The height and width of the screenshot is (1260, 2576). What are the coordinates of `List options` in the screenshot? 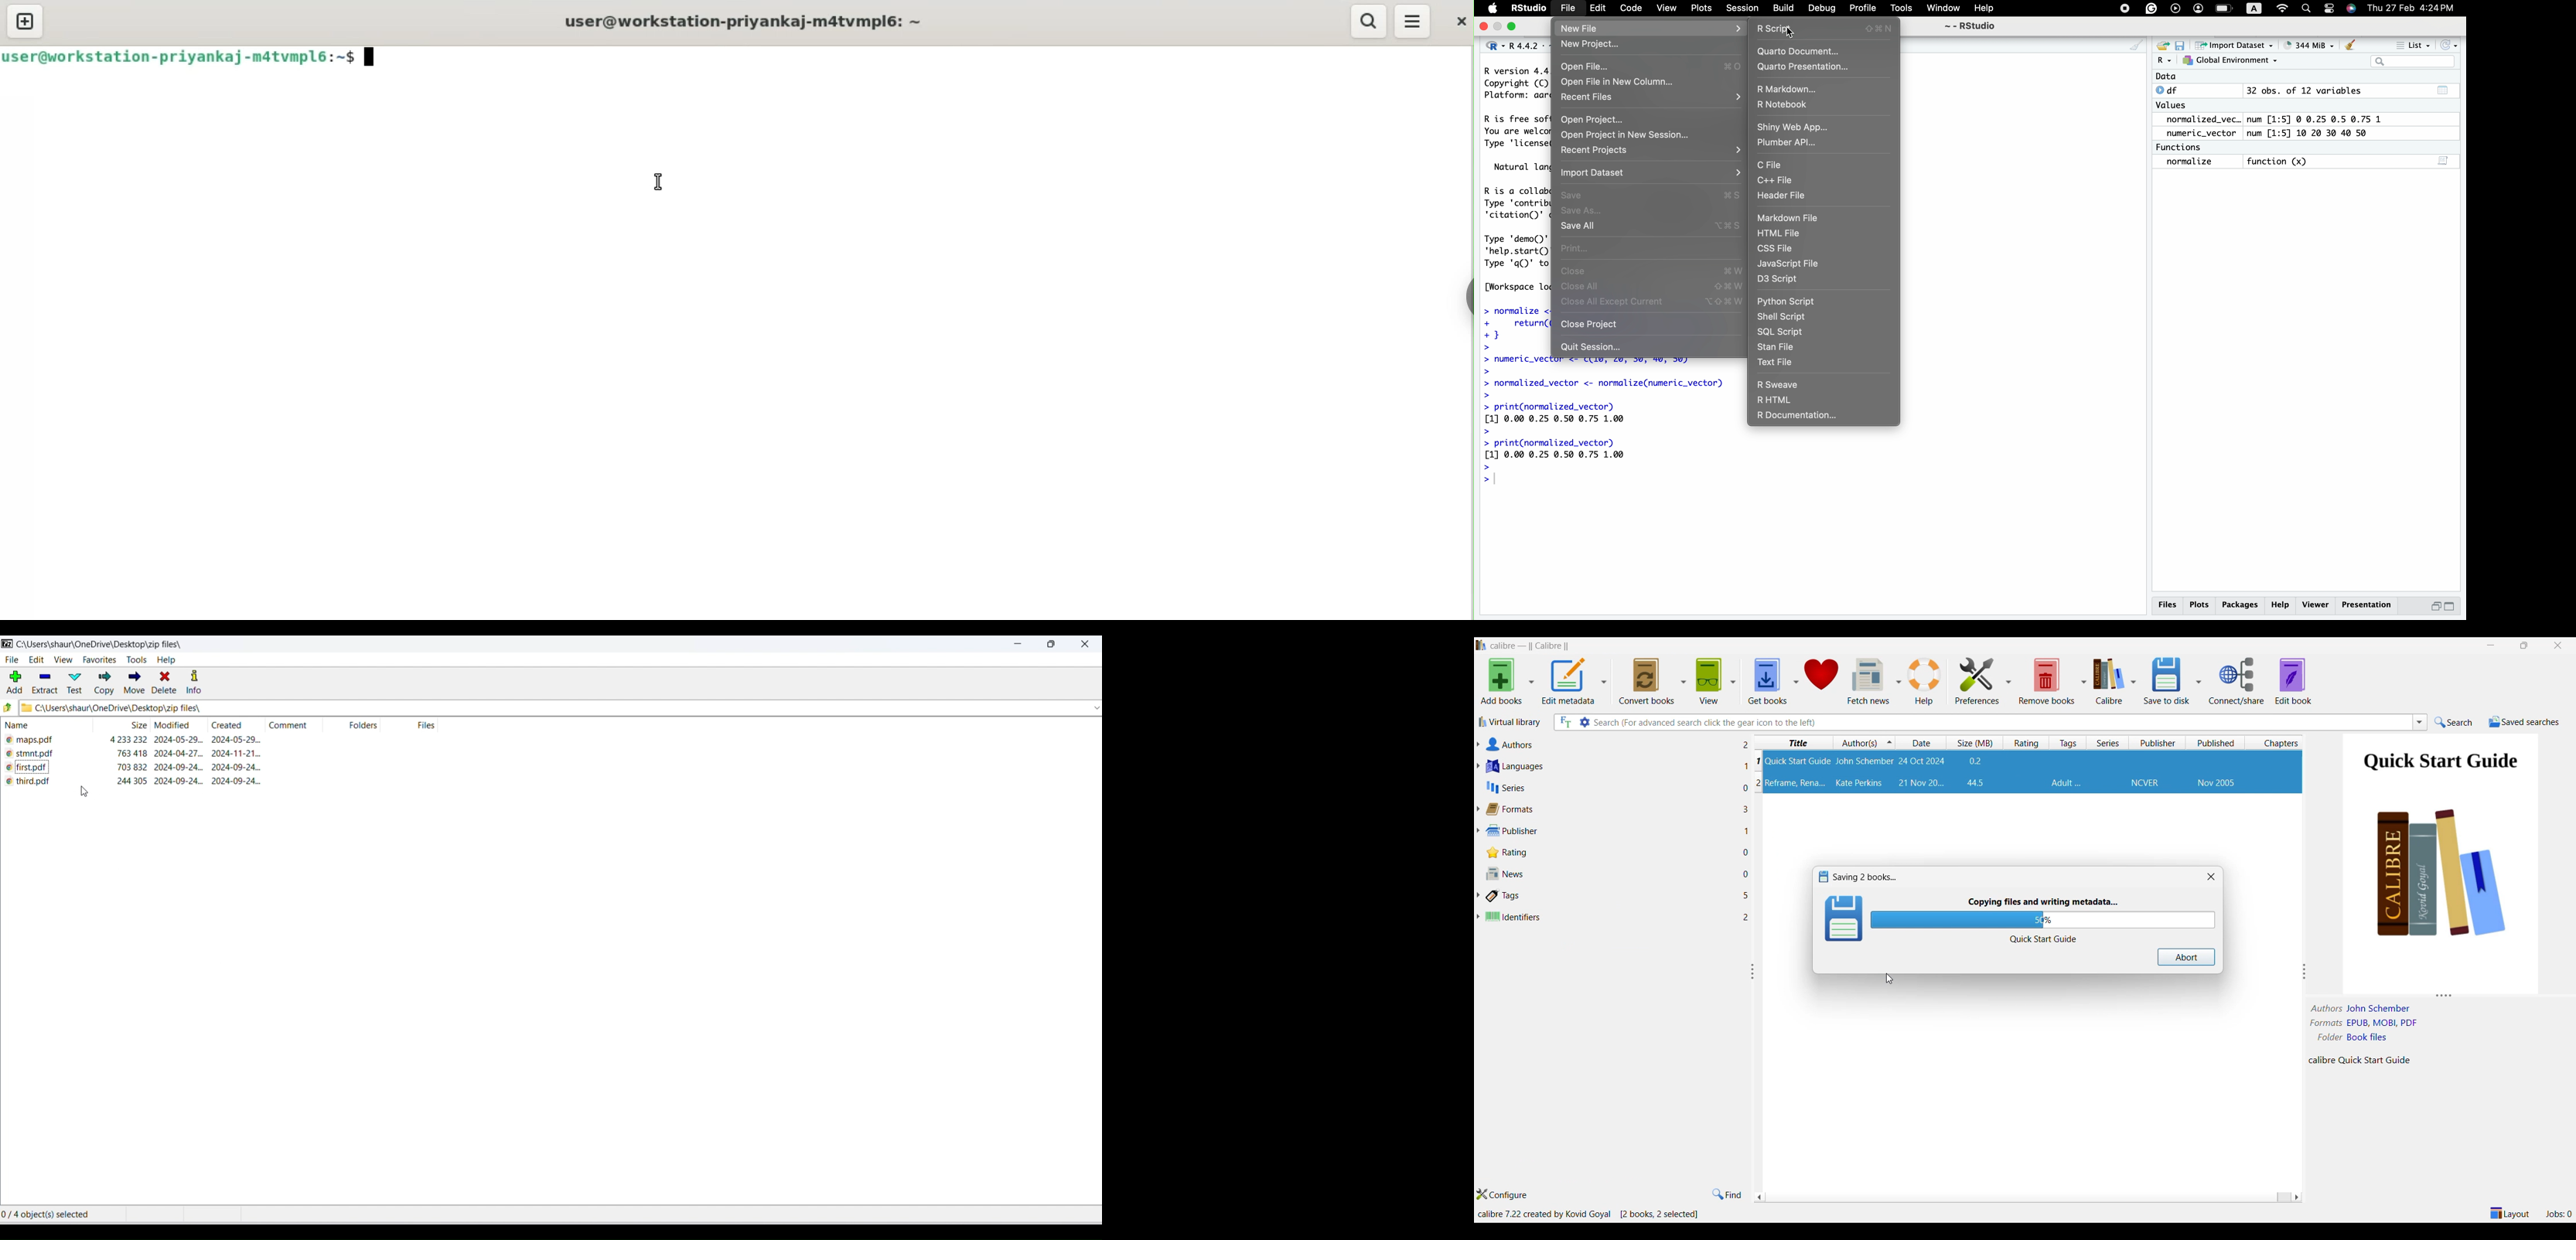 It's located at (2420, 722).